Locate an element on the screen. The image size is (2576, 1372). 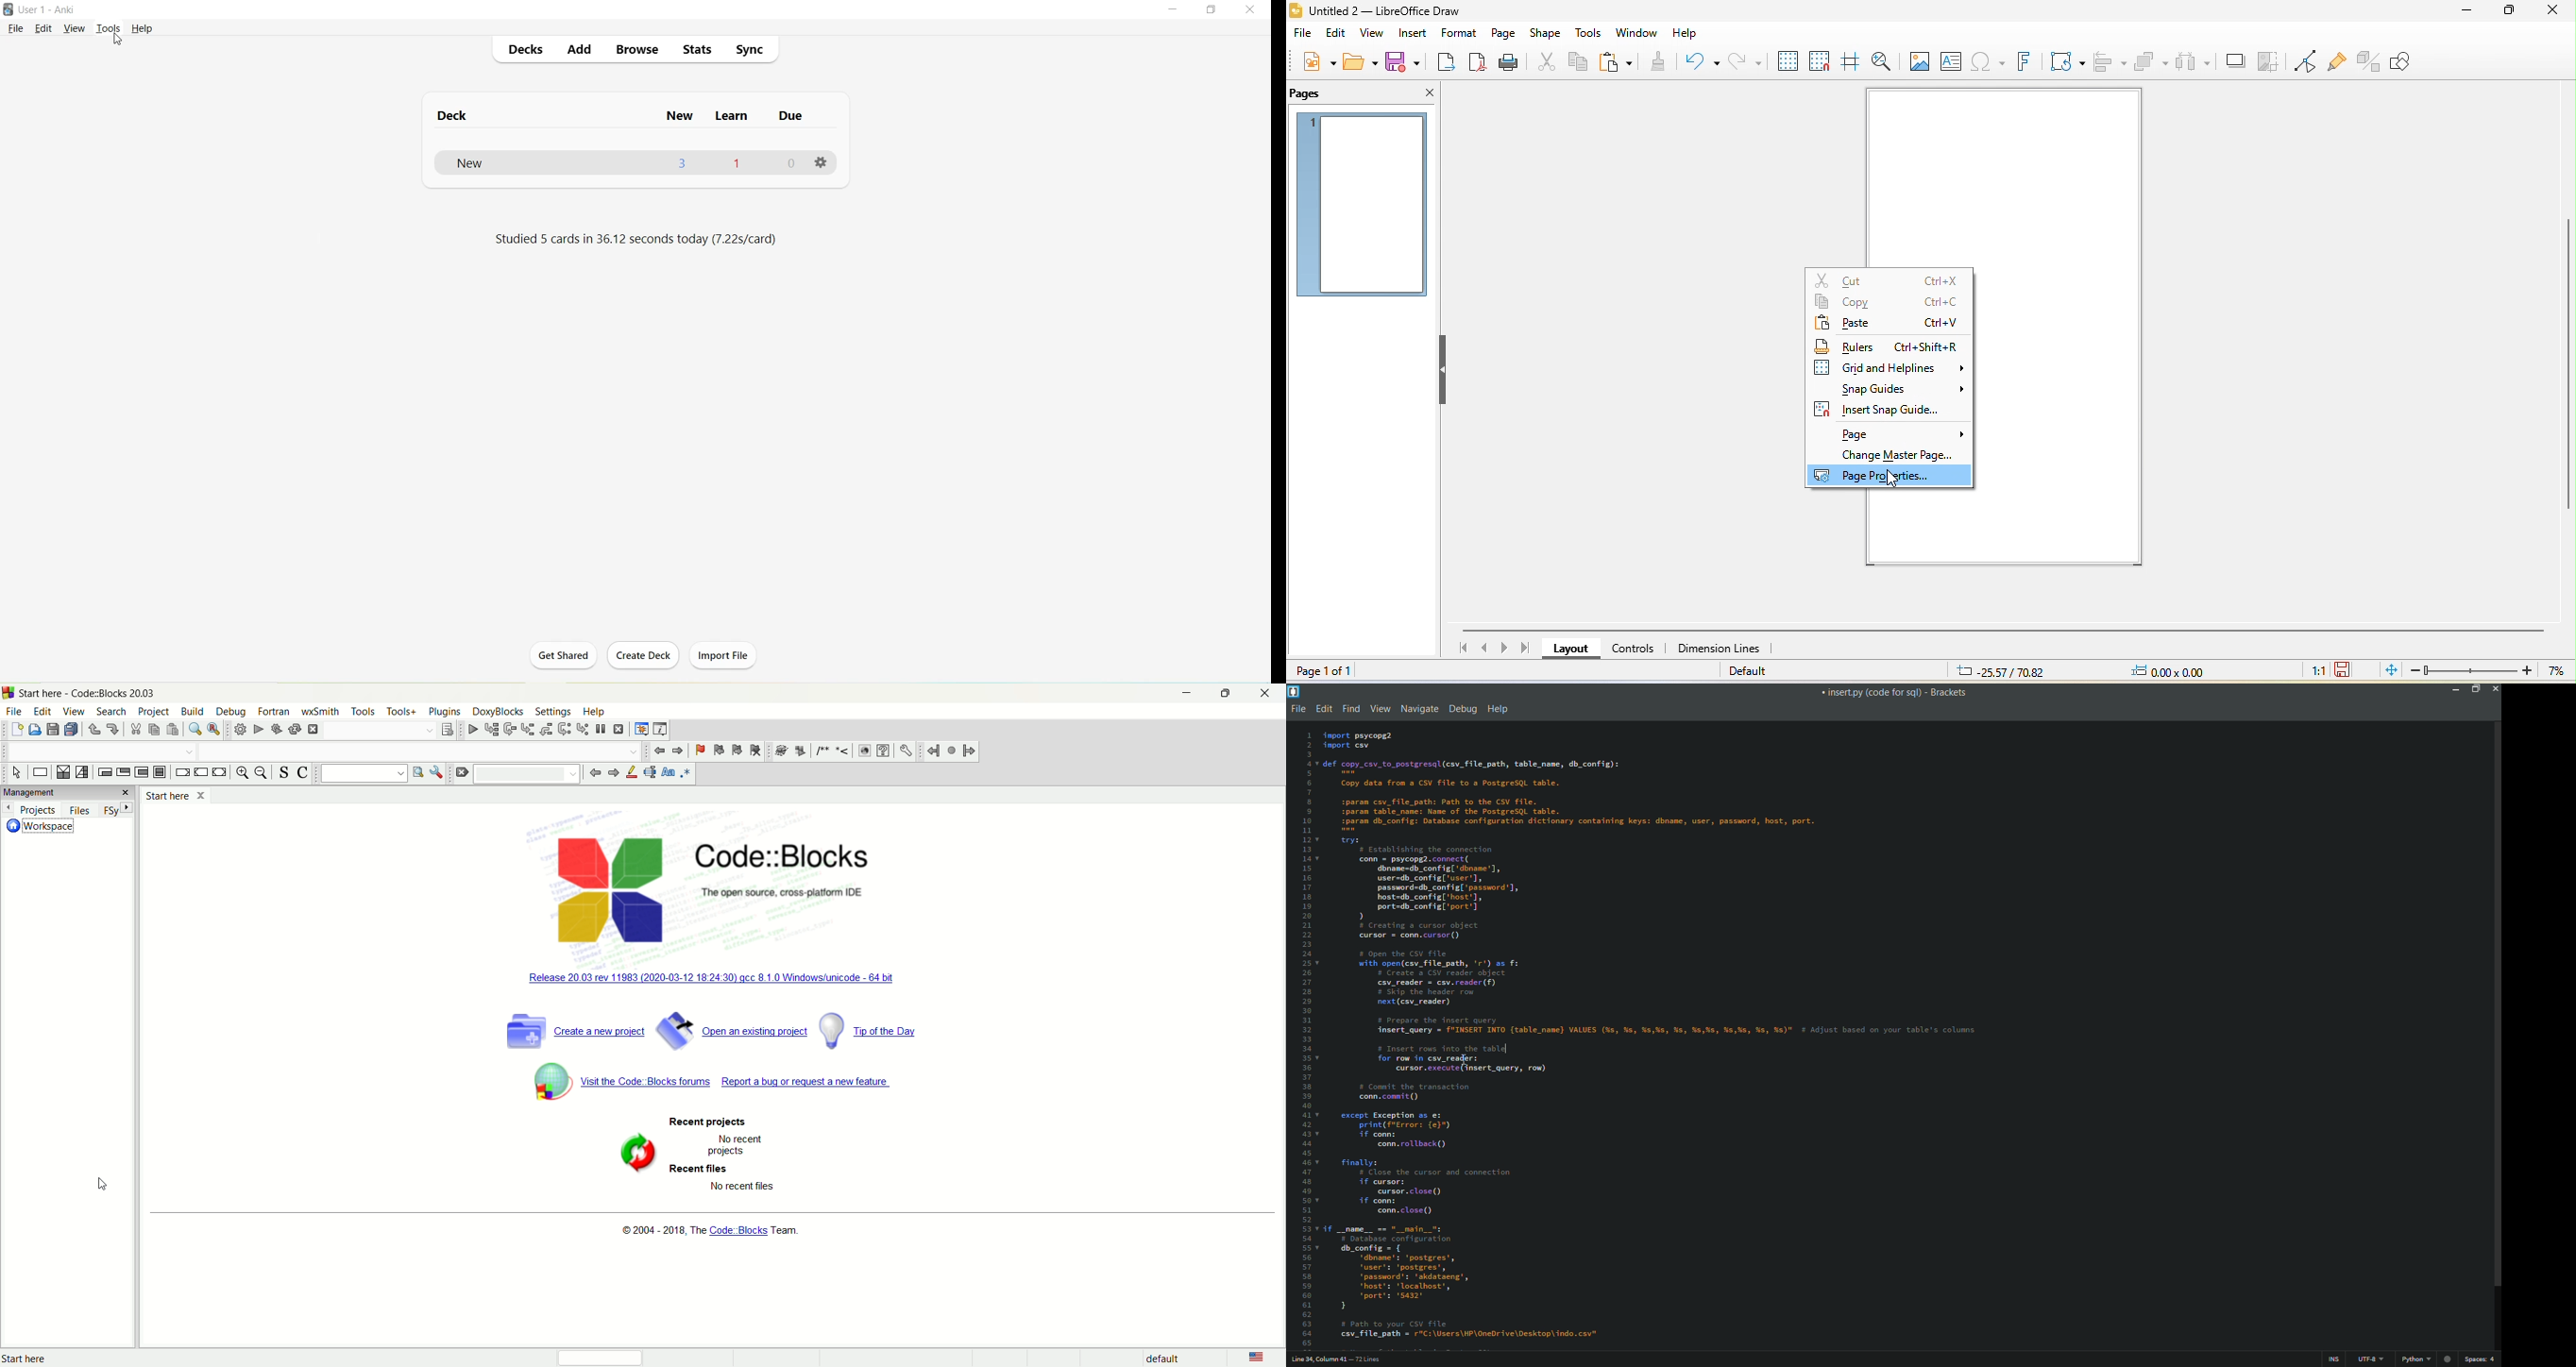
control is located at coordinates (1634, 651).